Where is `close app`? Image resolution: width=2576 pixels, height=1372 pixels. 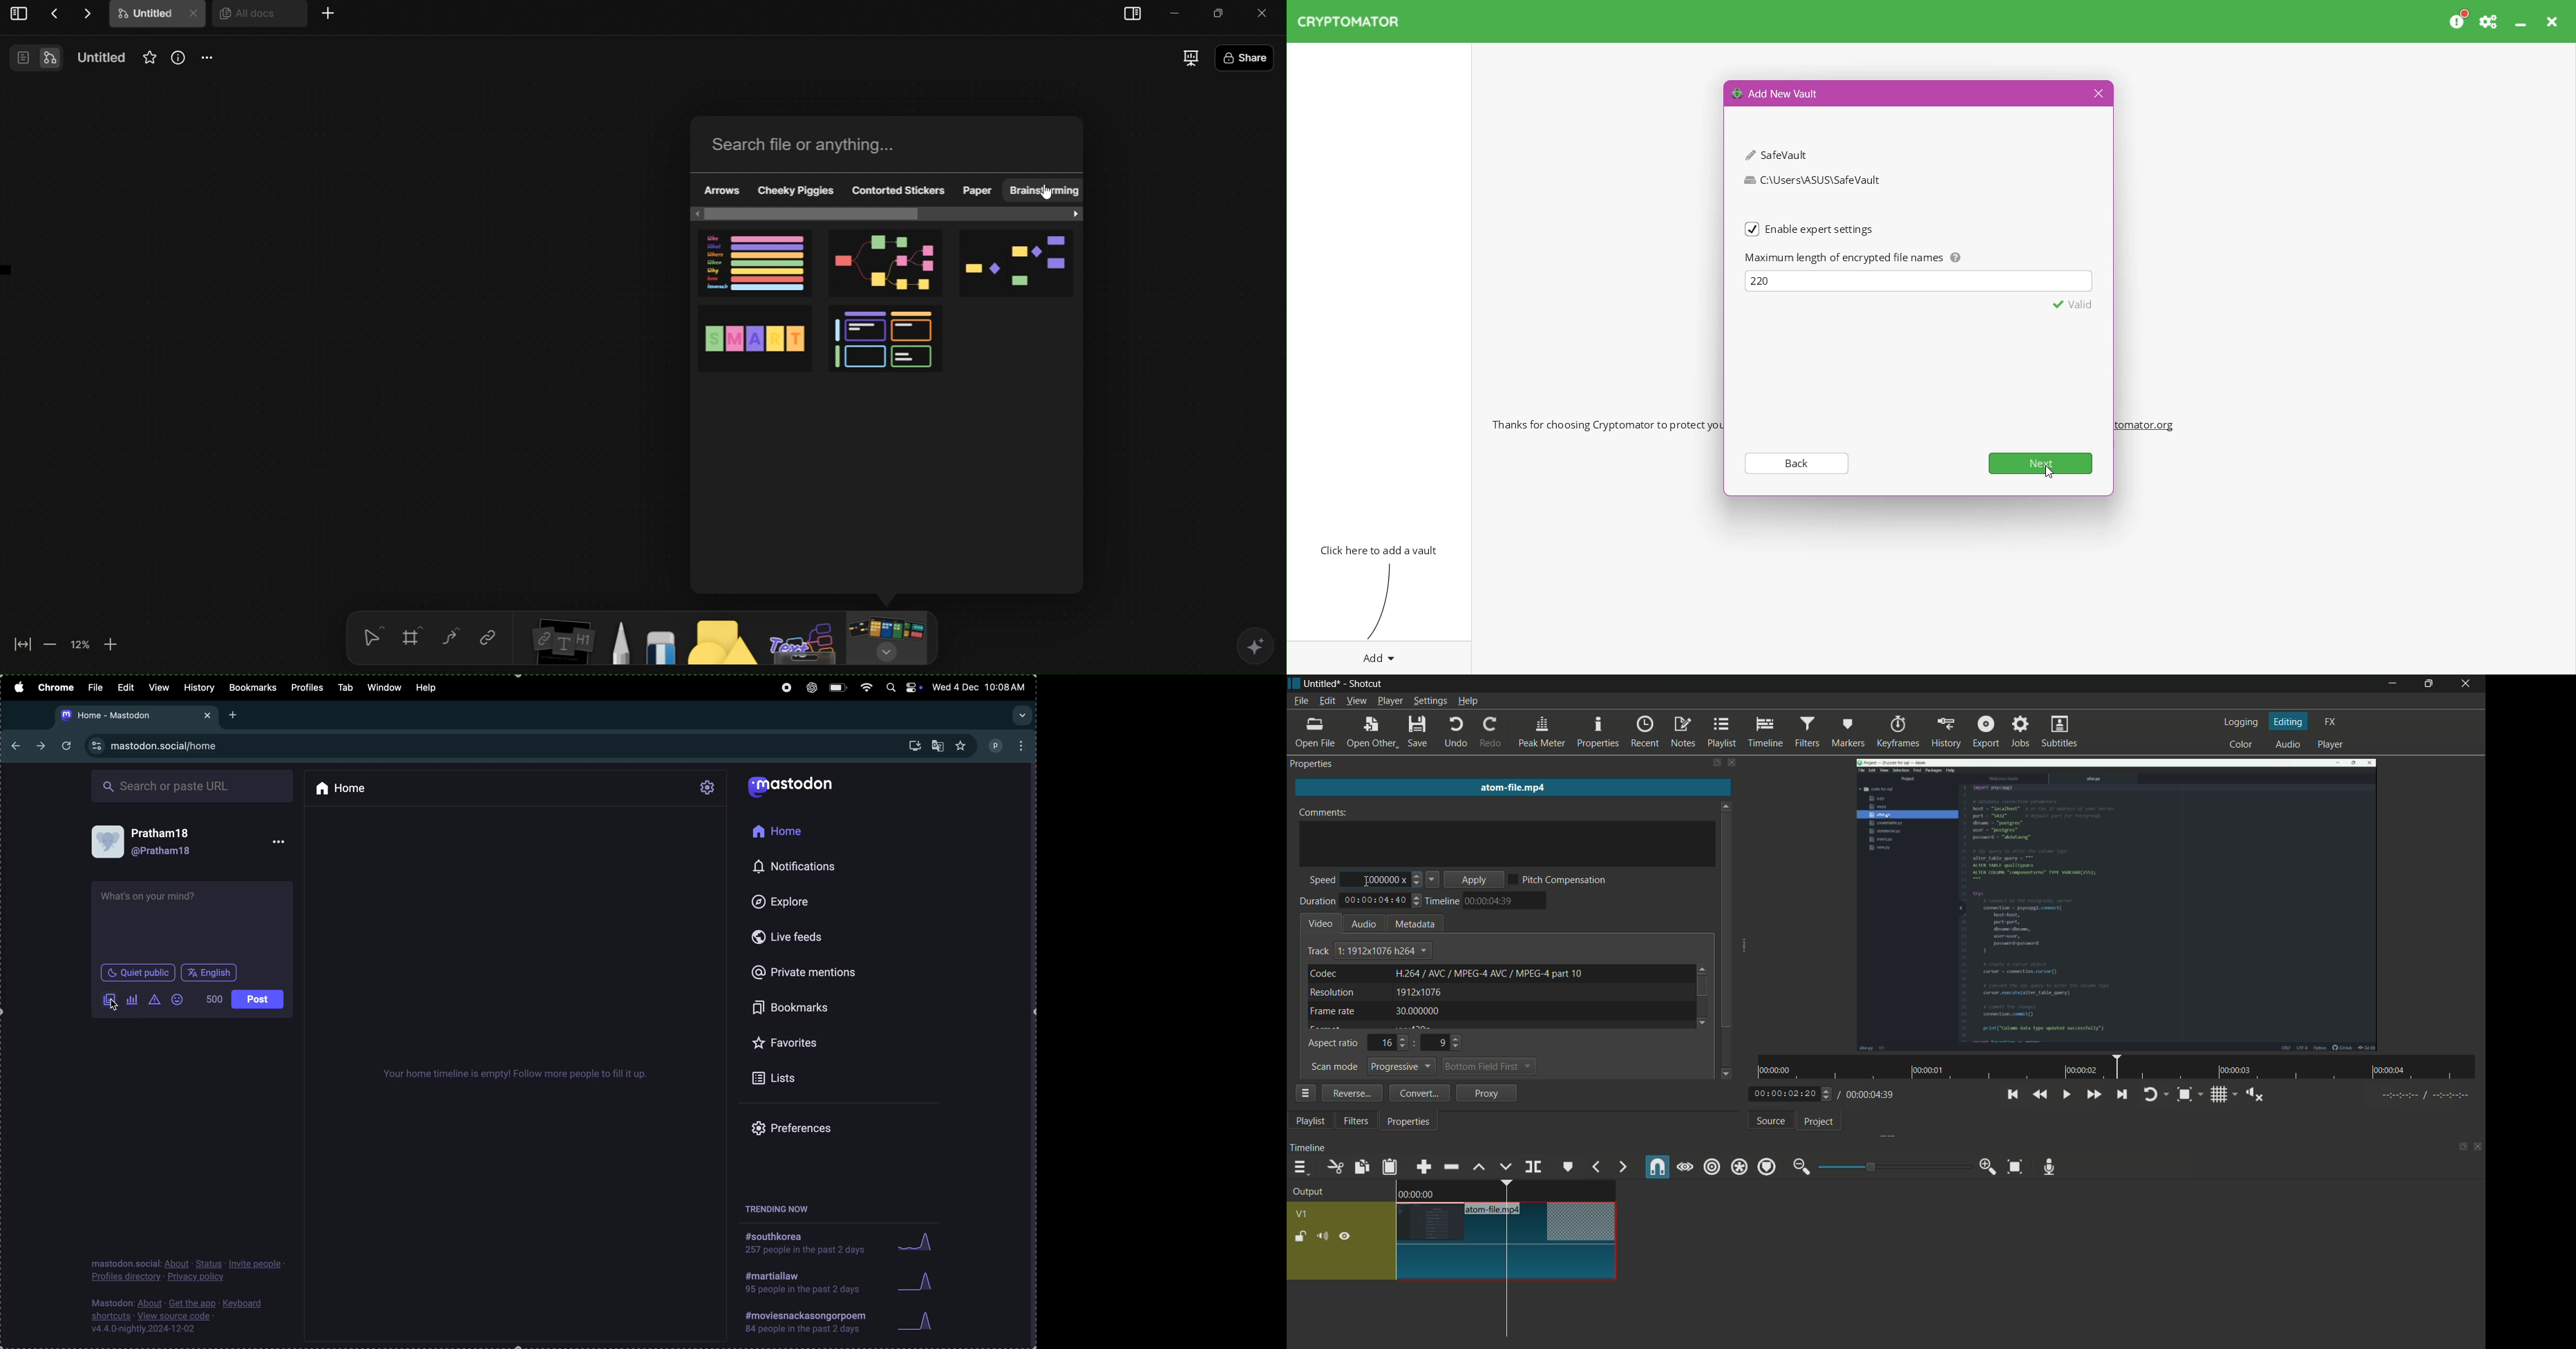 close app is located at coordinates (2469, 684).